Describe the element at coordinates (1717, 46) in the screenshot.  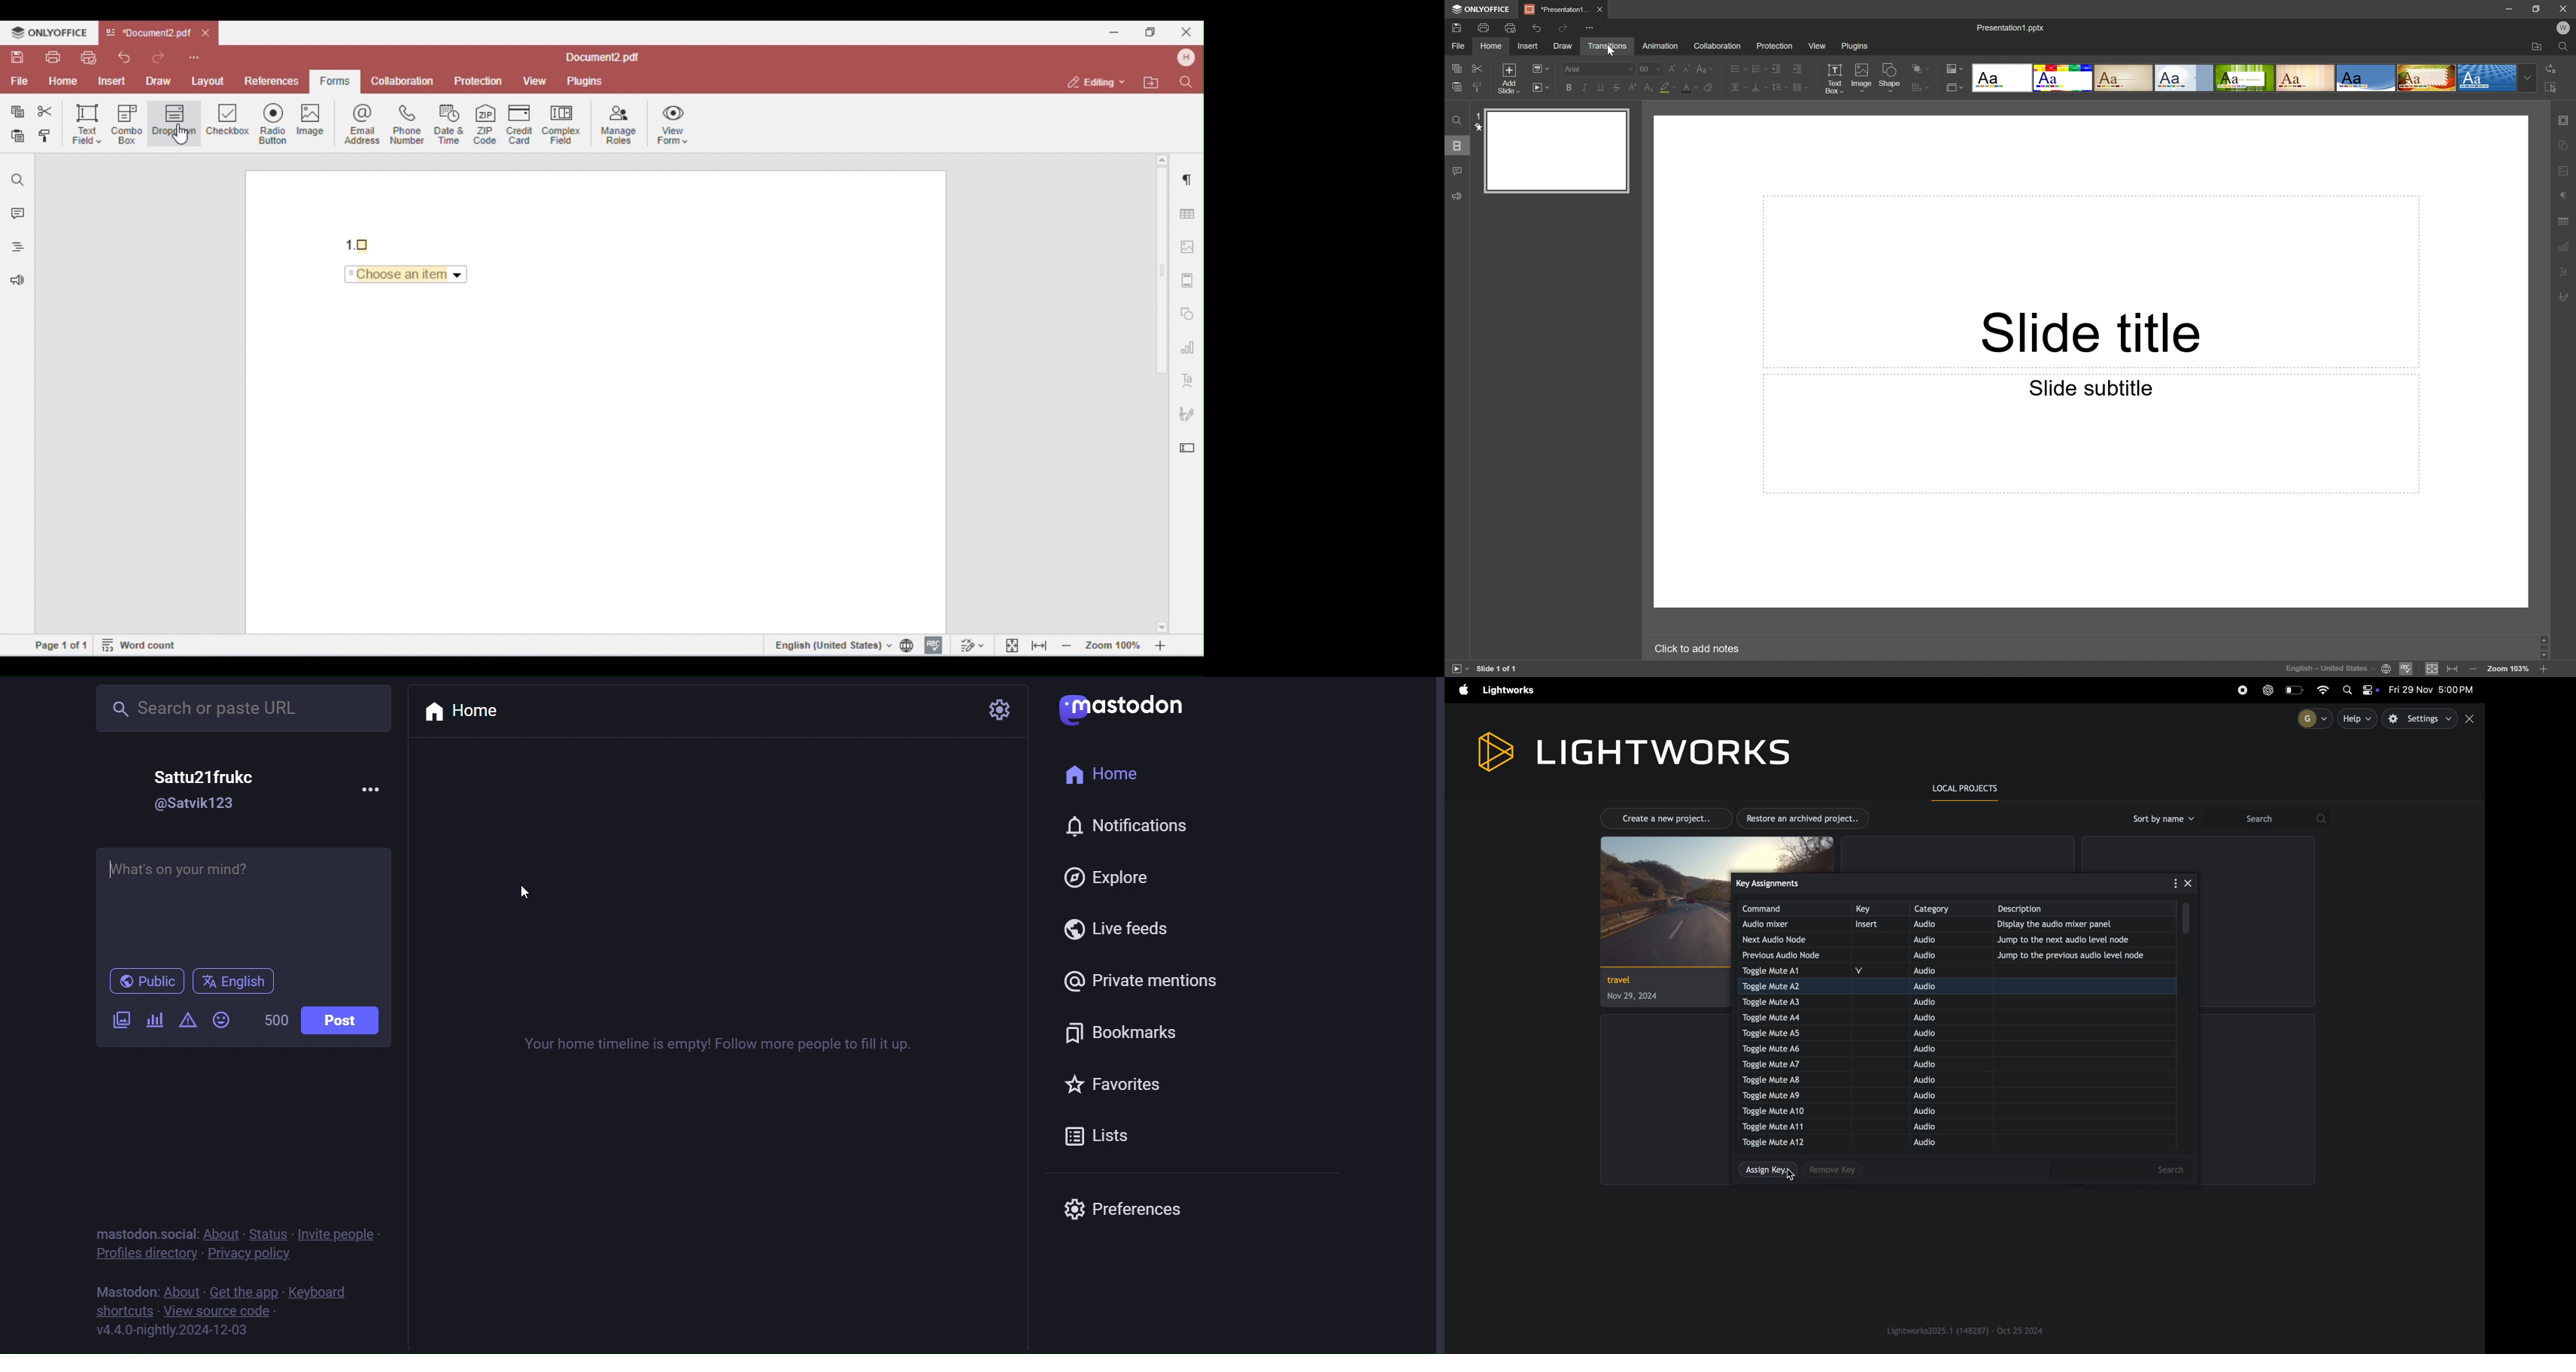
I see `Collaboration` at that location.